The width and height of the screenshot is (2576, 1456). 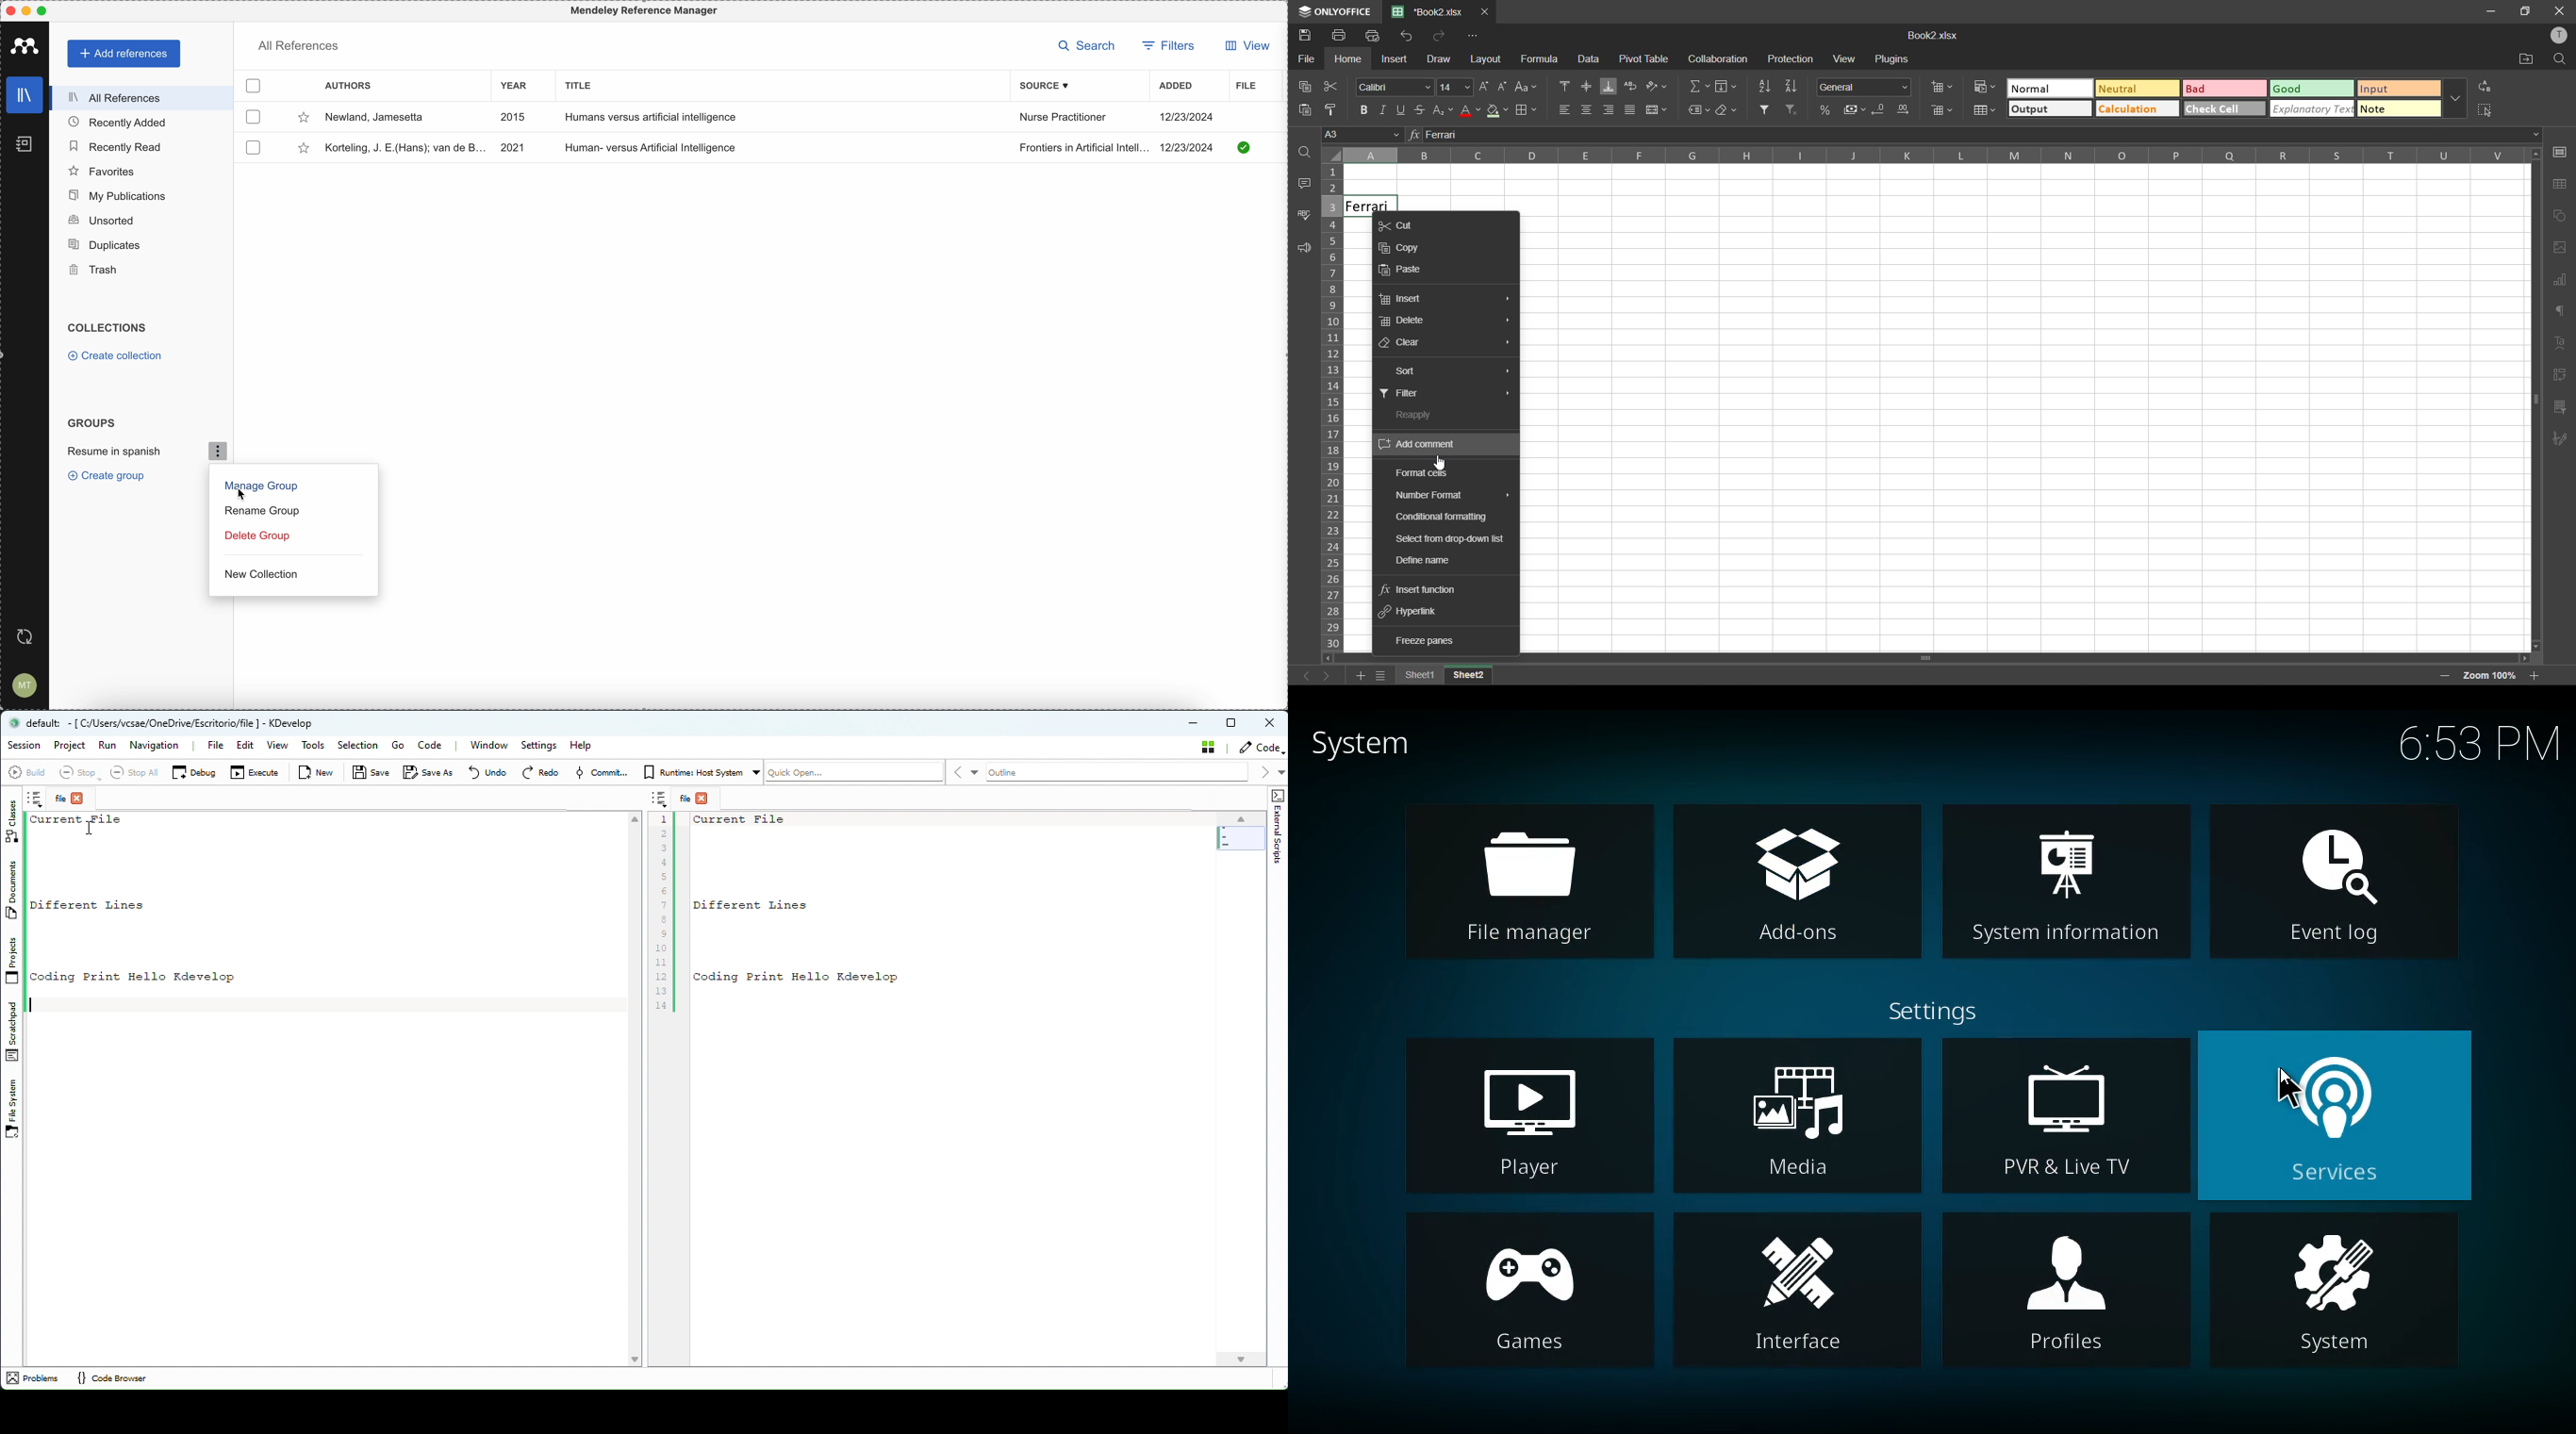 What do you see at coordinates (1797, 884) in the screenshot?
I see `add-ons` at bounding box center [1797, 884].